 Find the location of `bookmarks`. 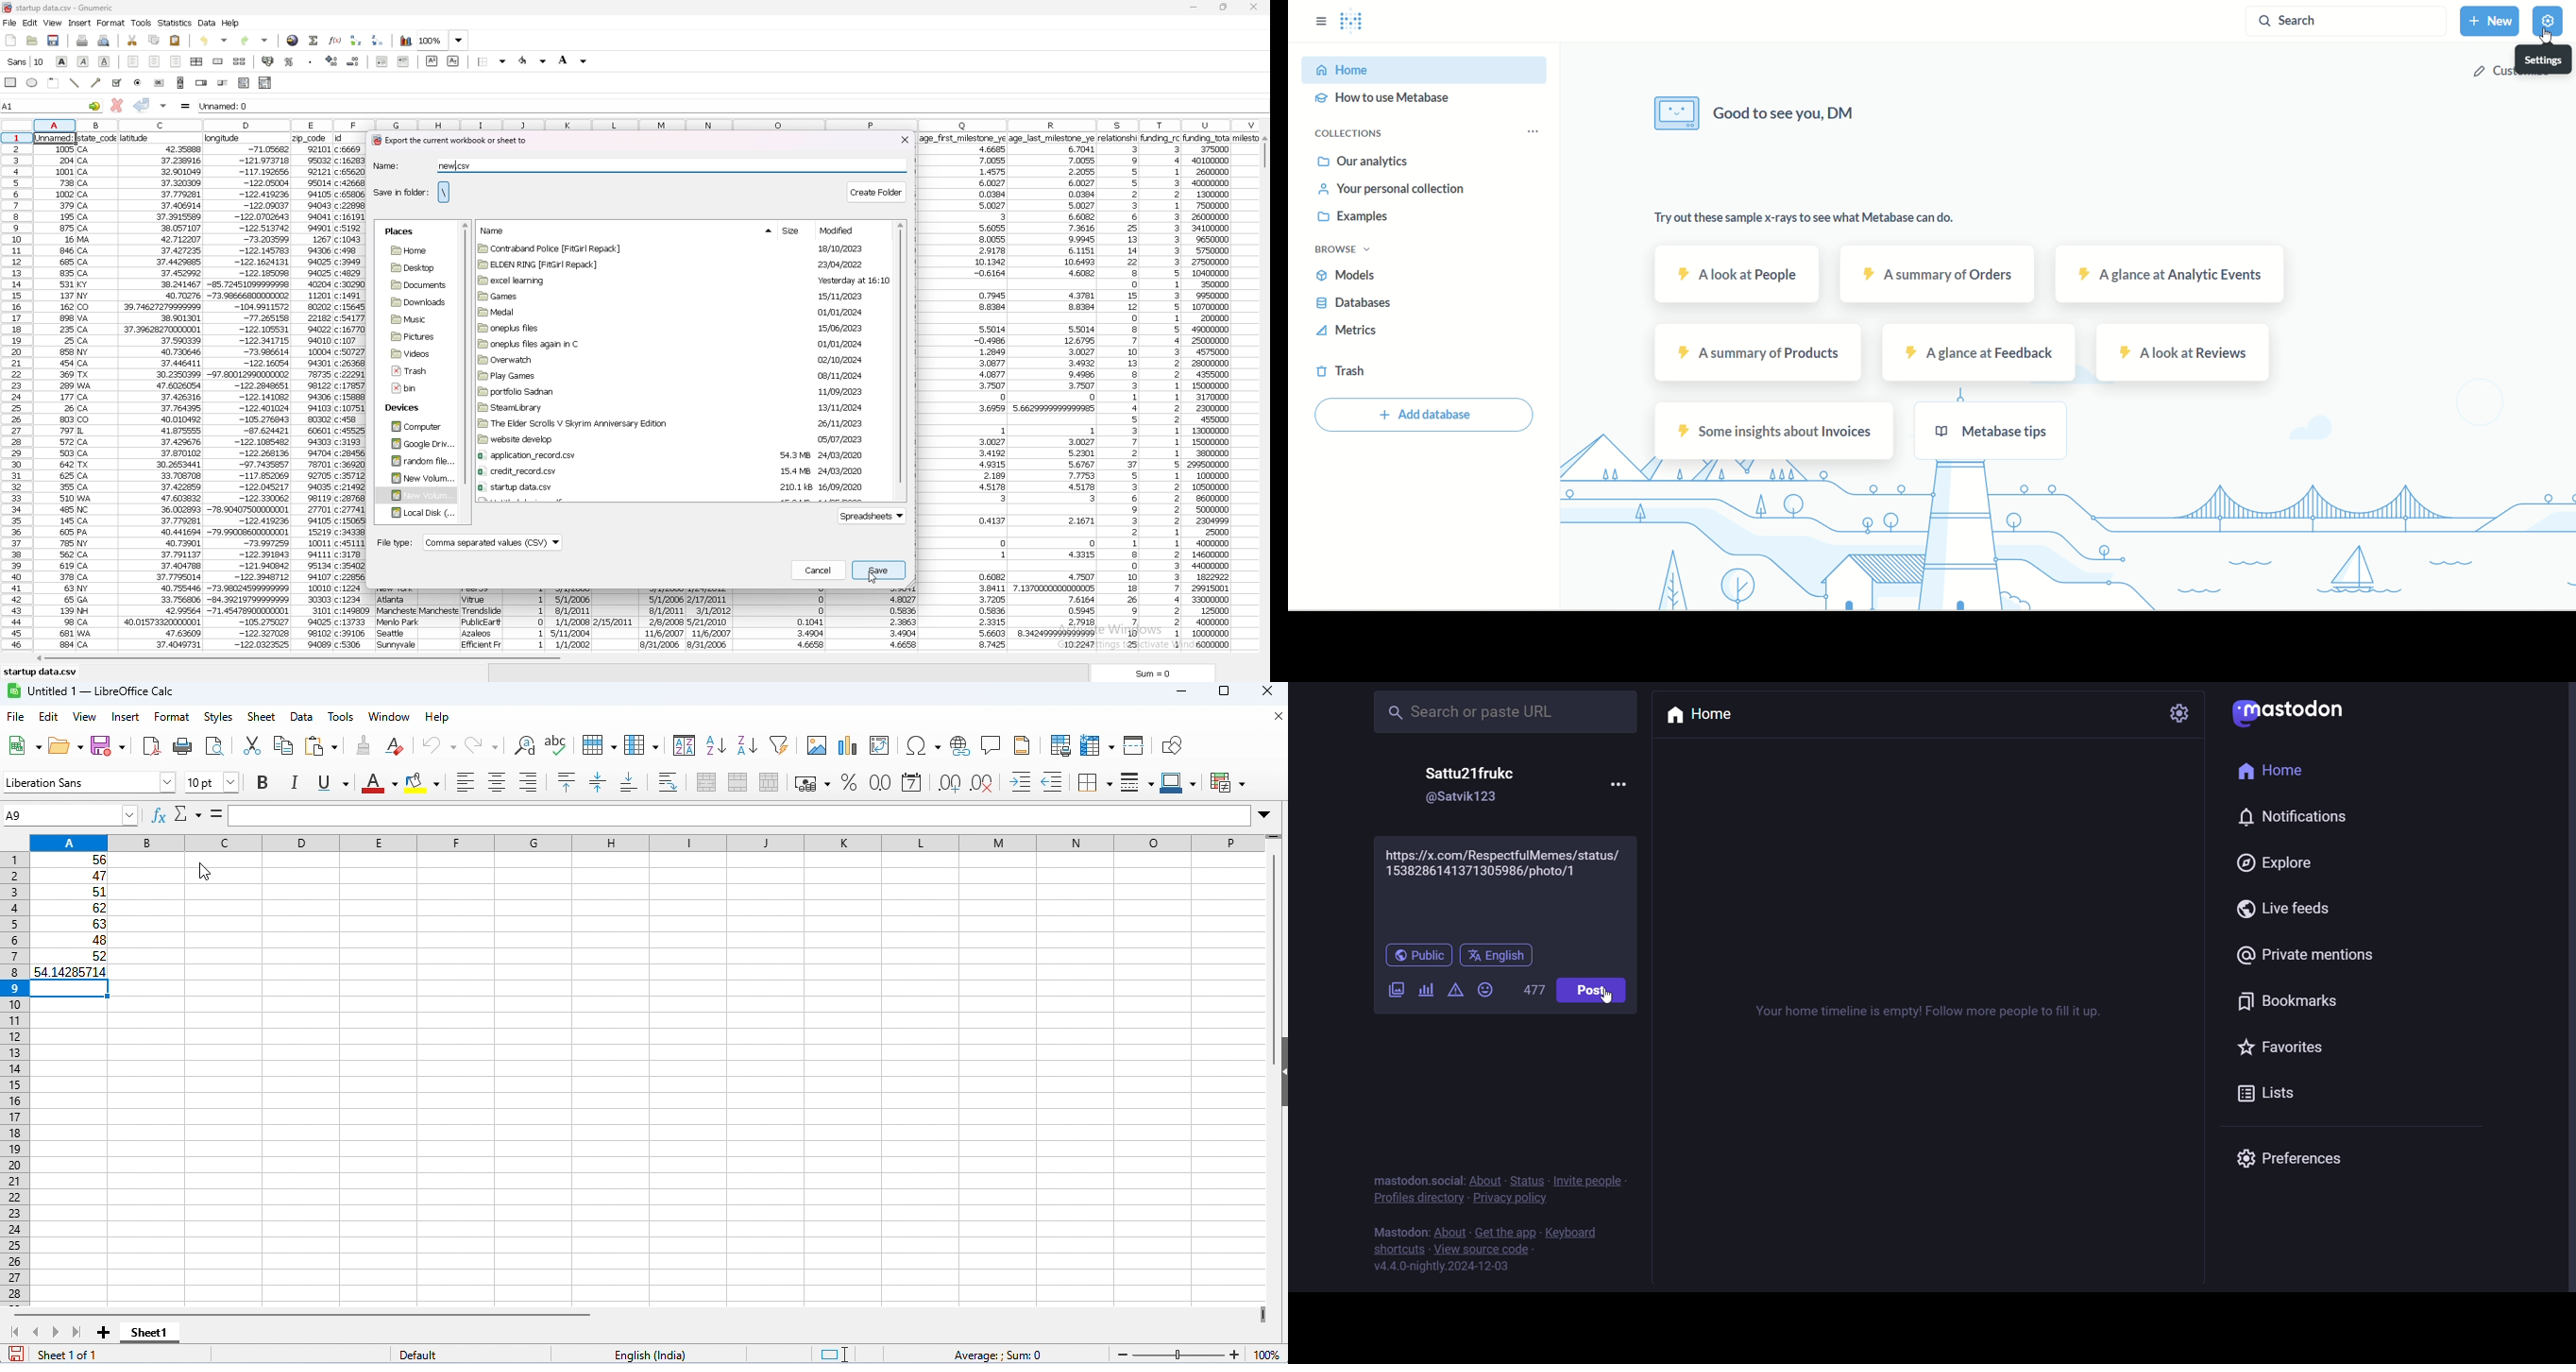

bookmarks is located at coordinates (2288, 1002).